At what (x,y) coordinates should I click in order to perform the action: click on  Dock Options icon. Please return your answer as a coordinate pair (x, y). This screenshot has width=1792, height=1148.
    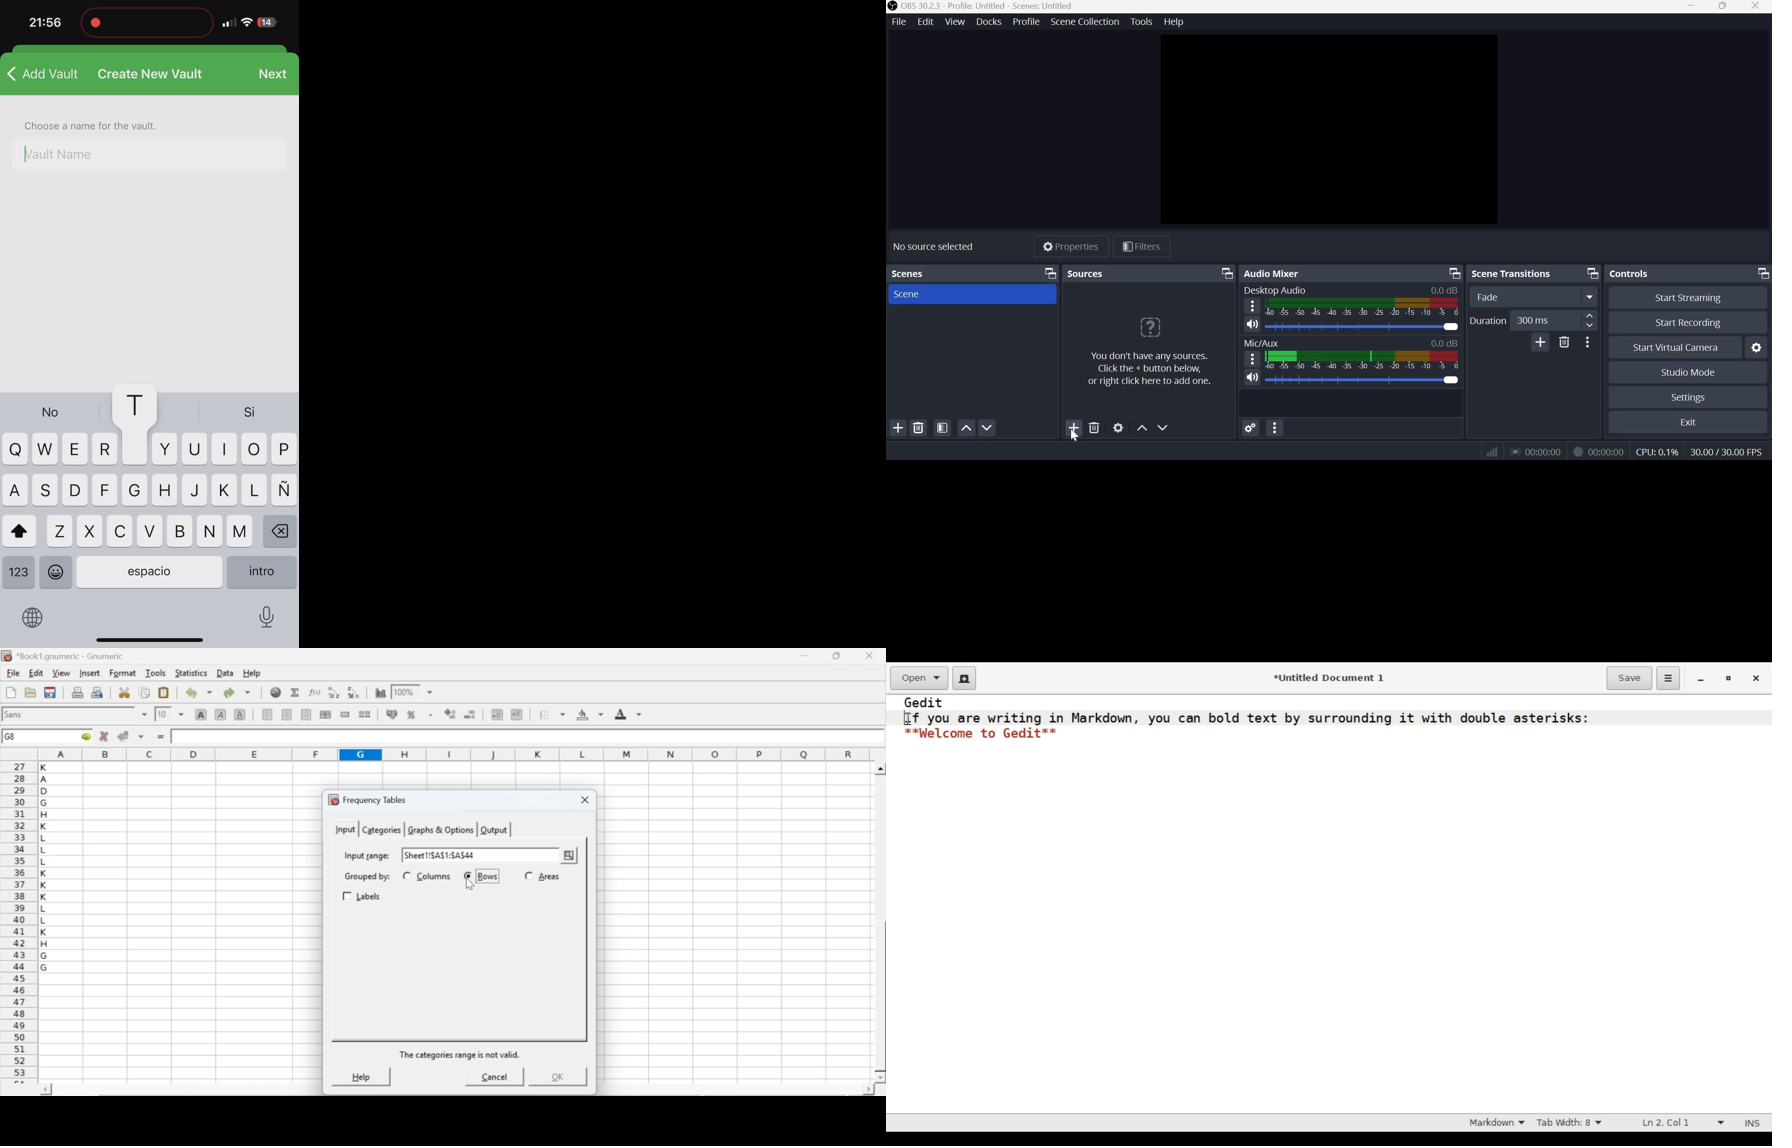
    Looking at the image, I should click on (1592, 273).